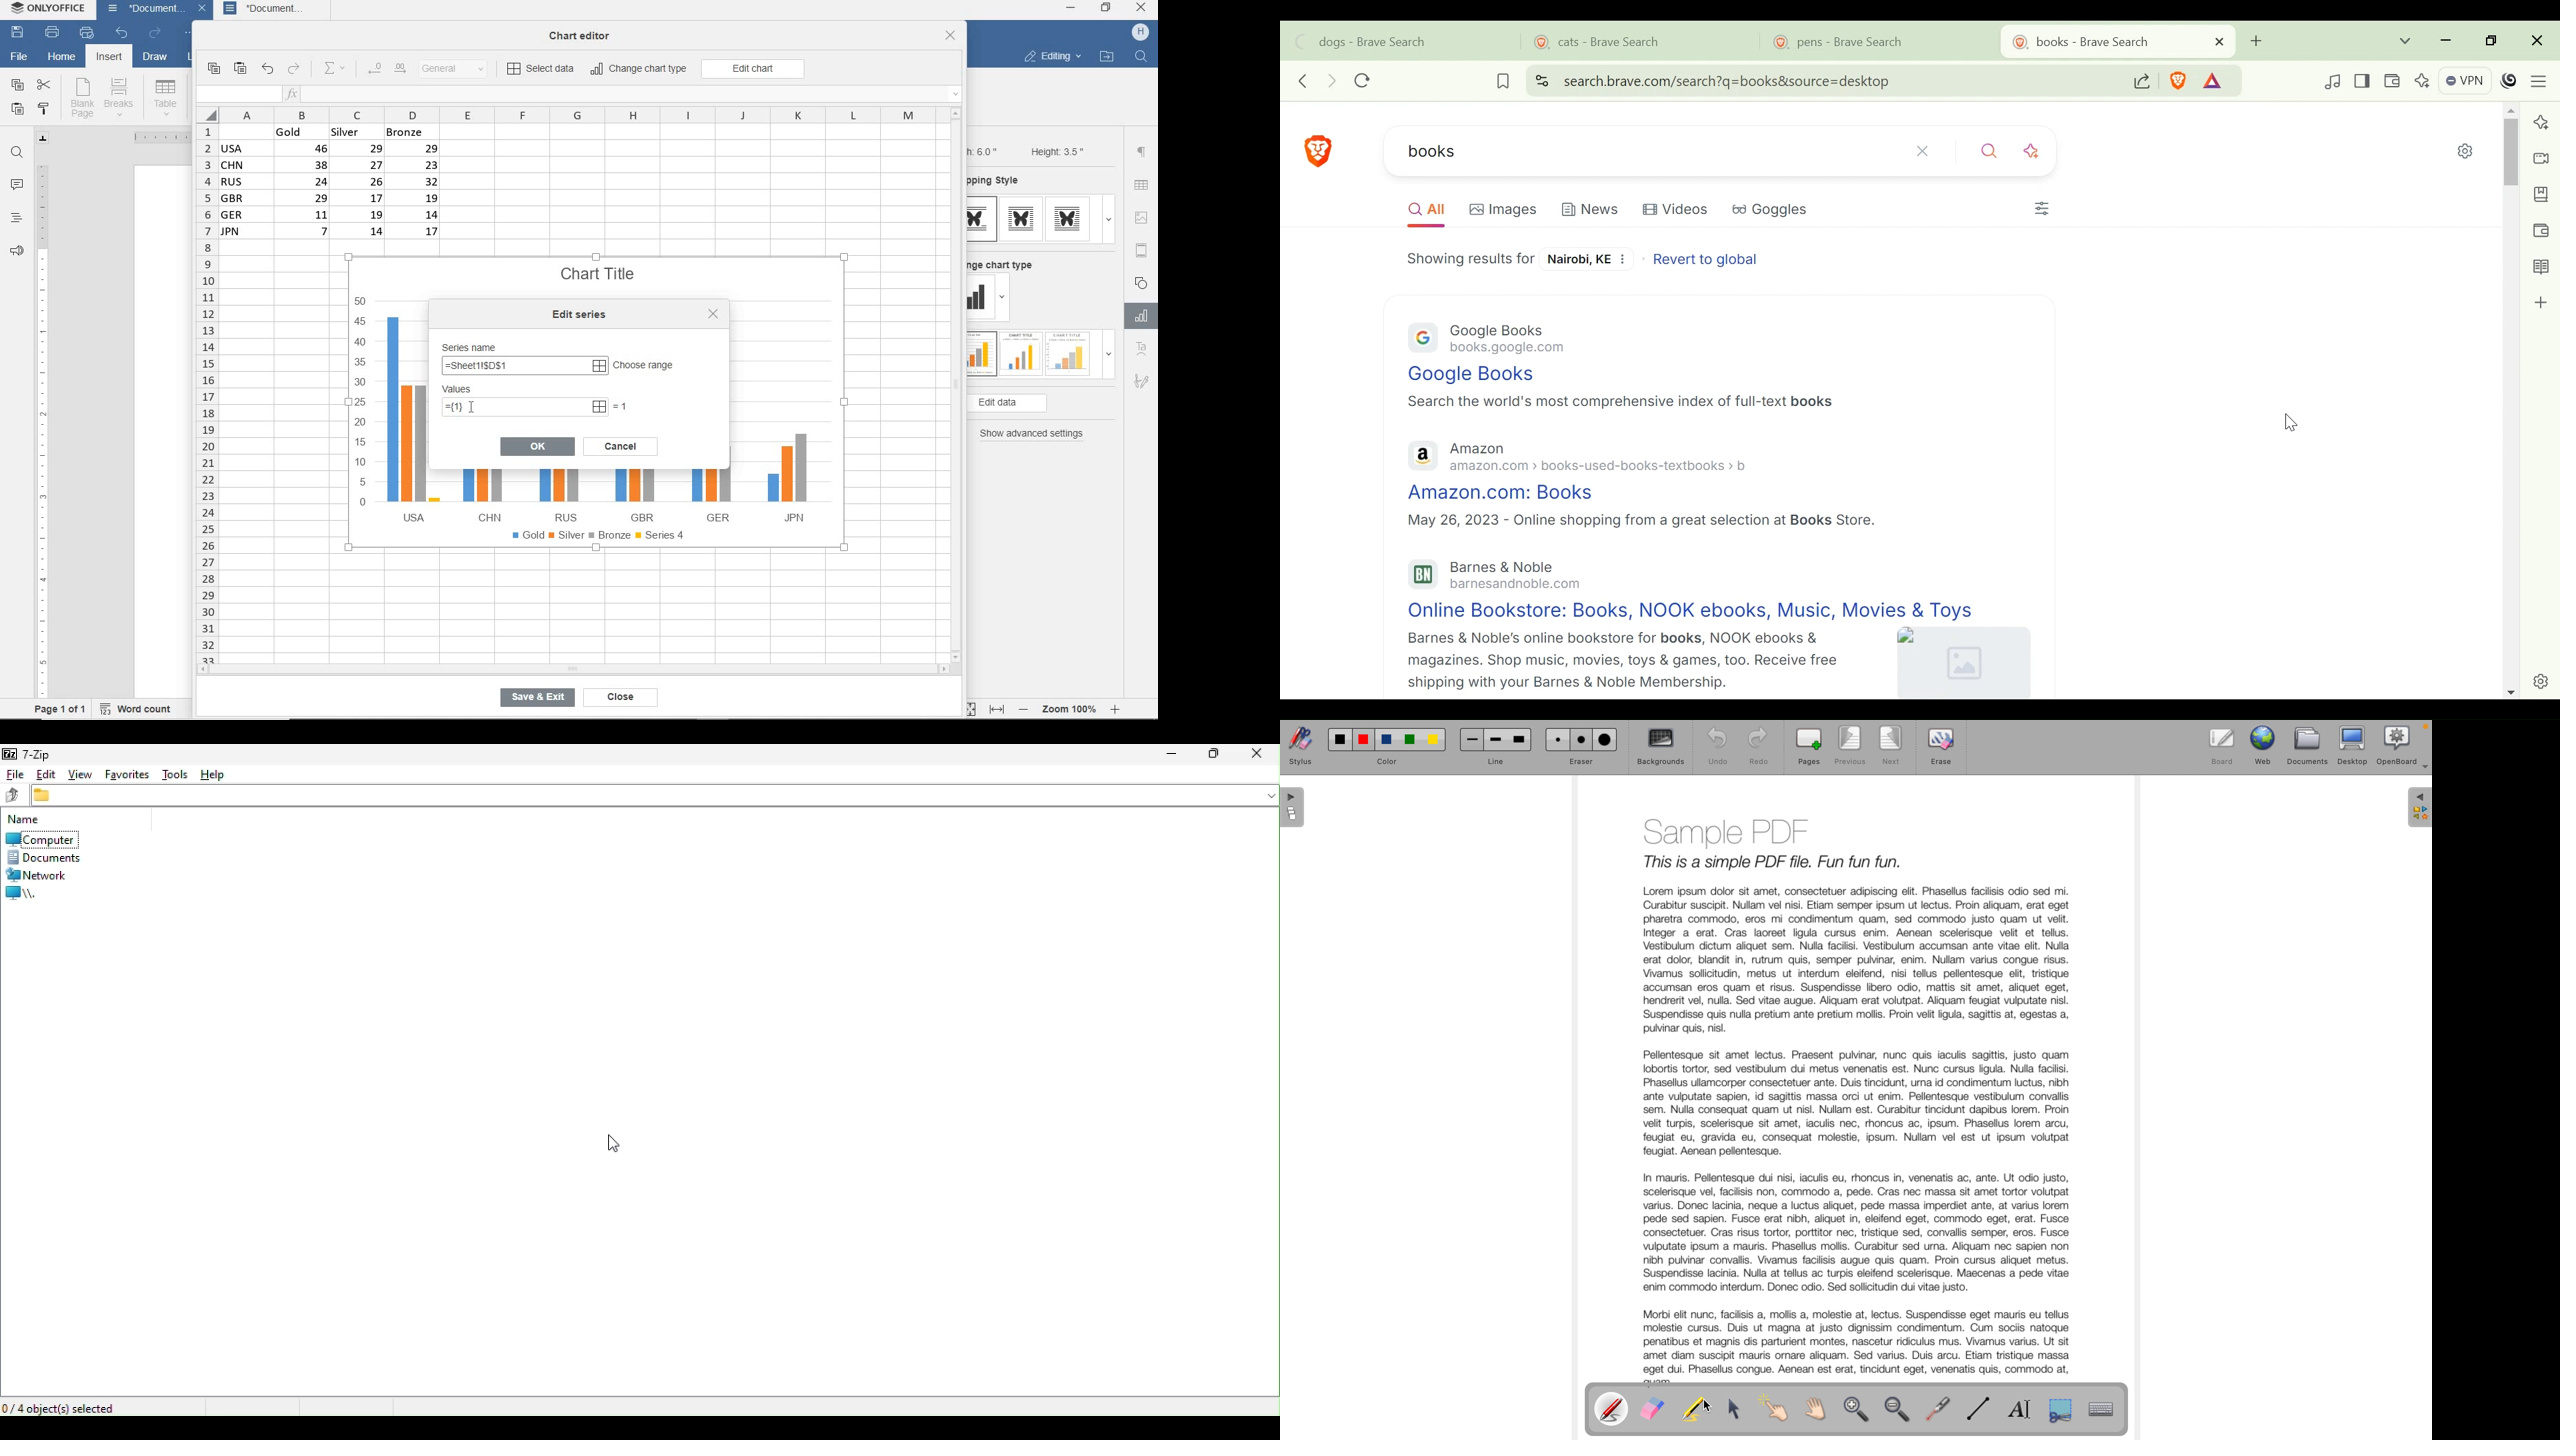 This screenshot has height=1456, width=2576. I want to click on USA, so click(410, 419).